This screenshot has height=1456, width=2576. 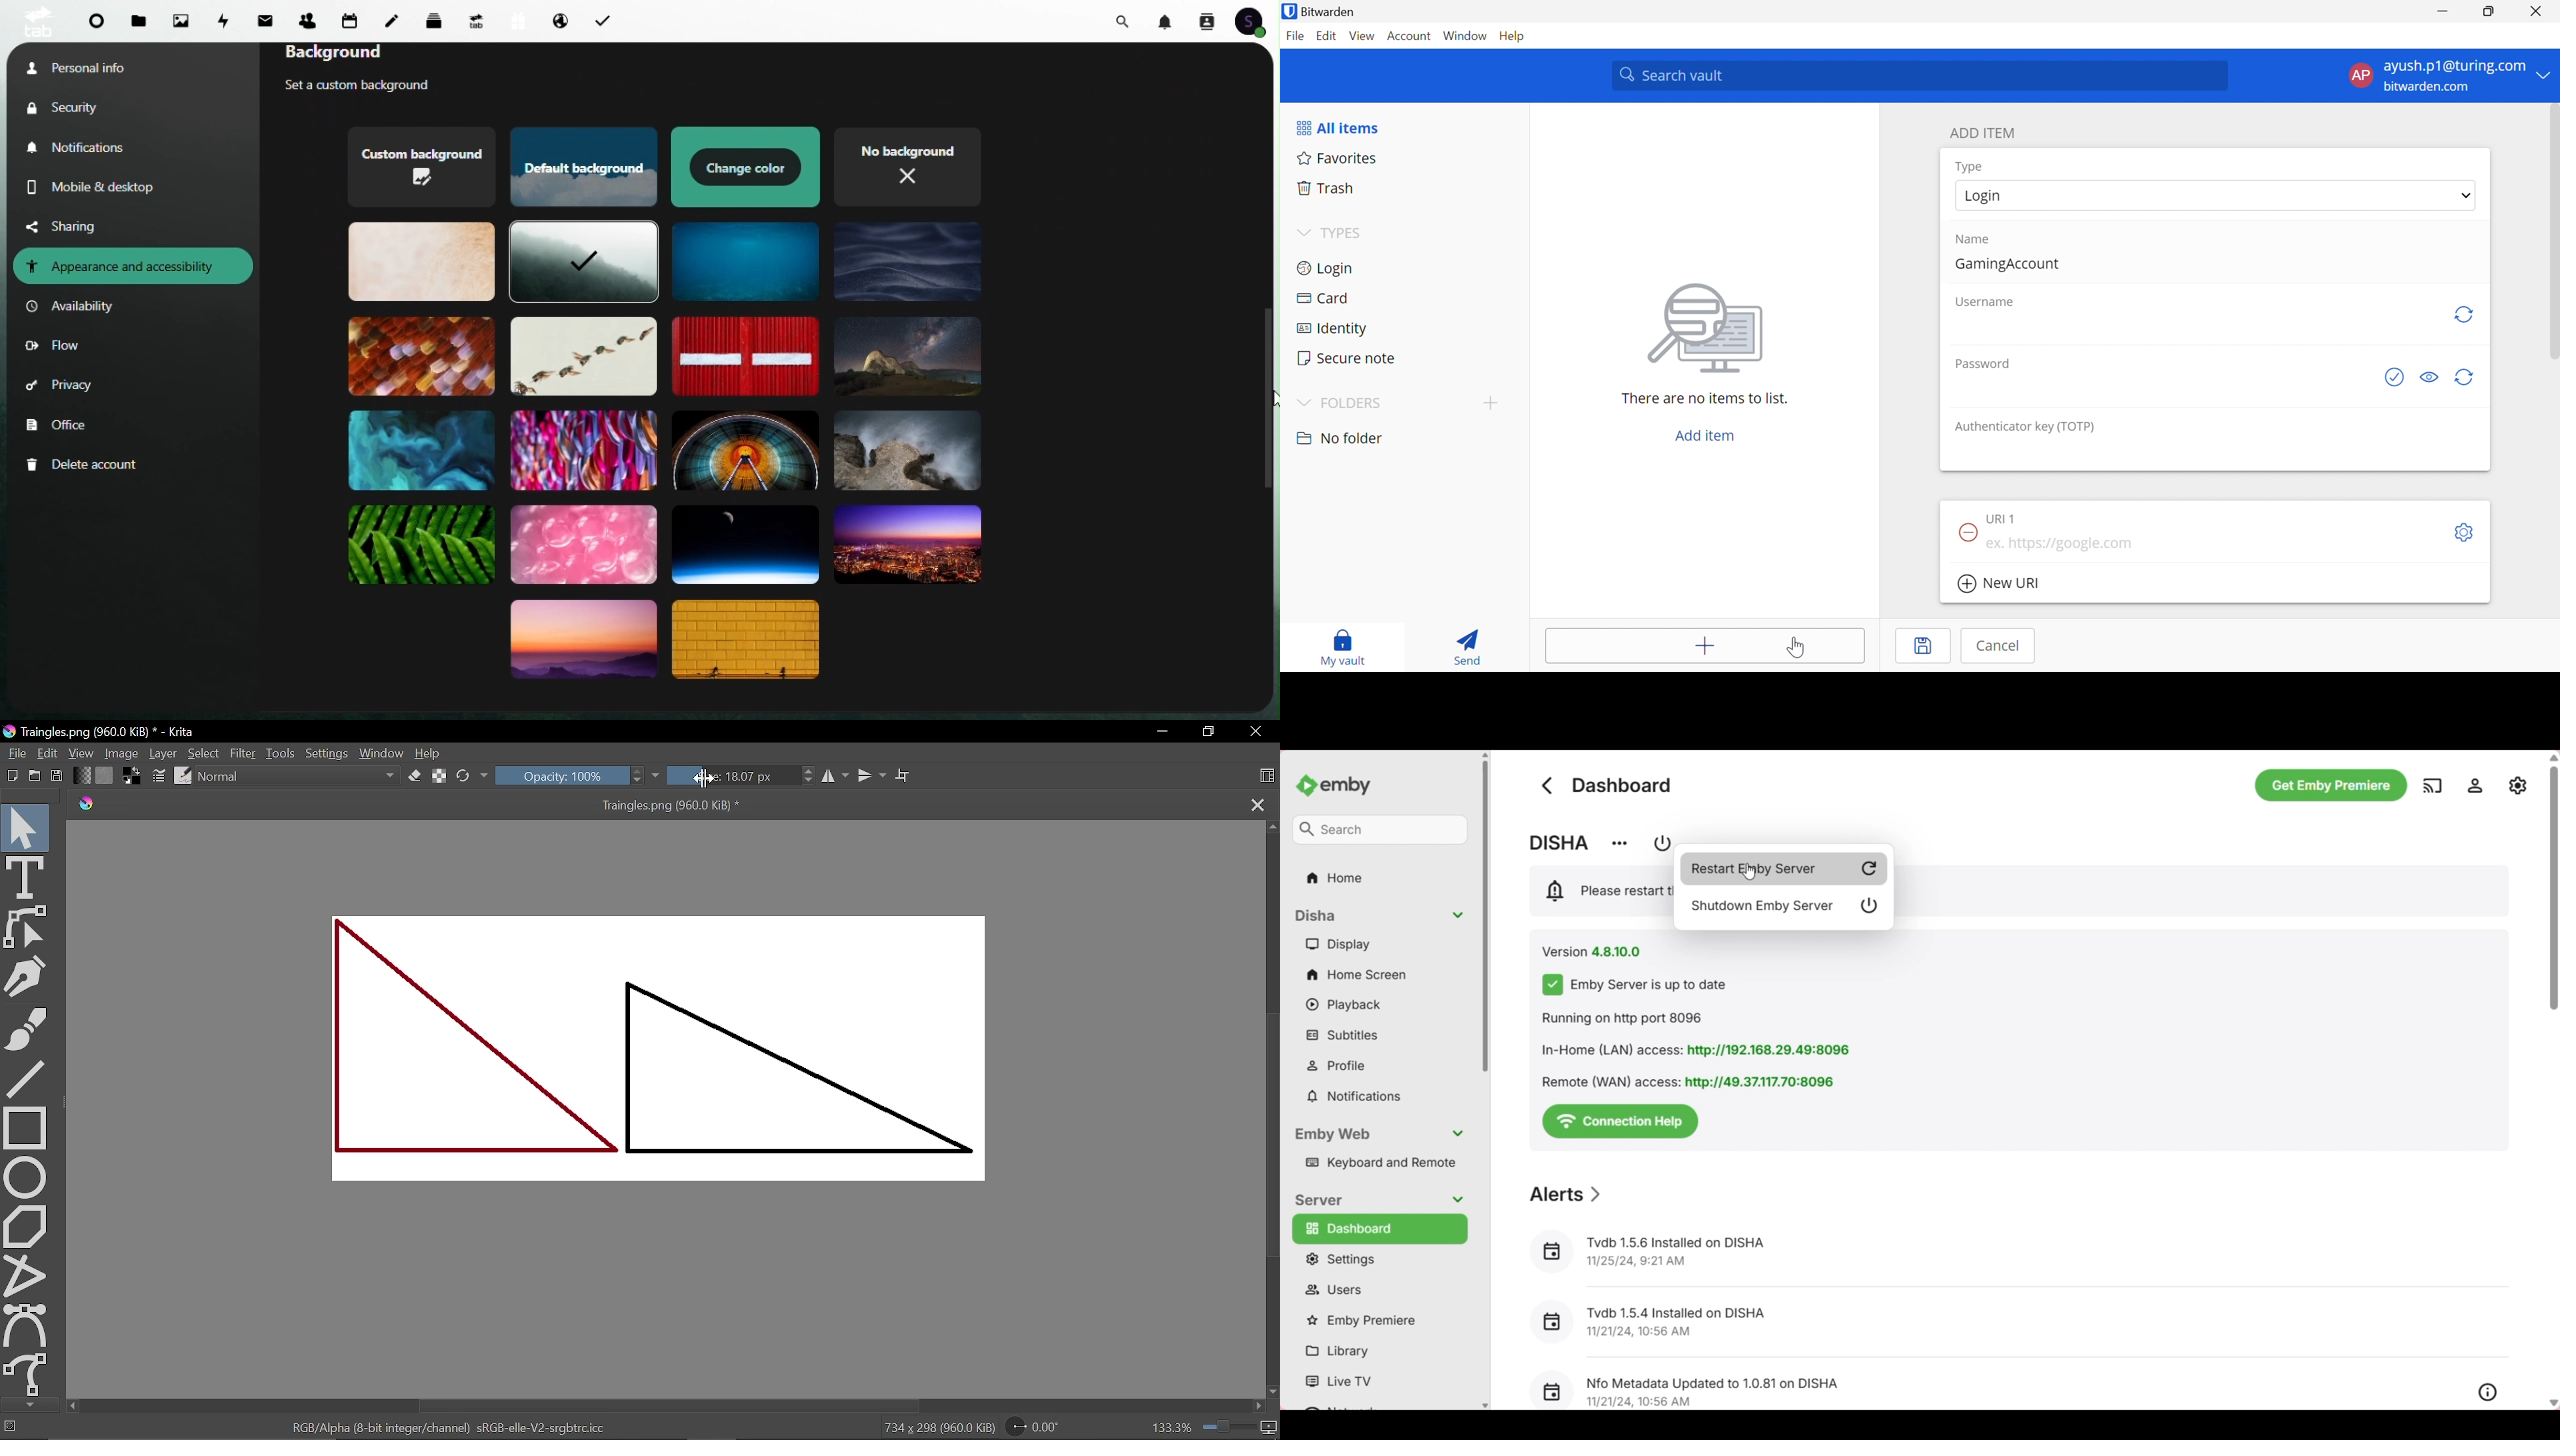 What do you see at coordinates (81, 107) in the screenshot?
I see `Security` at bounding box center [81, 107].